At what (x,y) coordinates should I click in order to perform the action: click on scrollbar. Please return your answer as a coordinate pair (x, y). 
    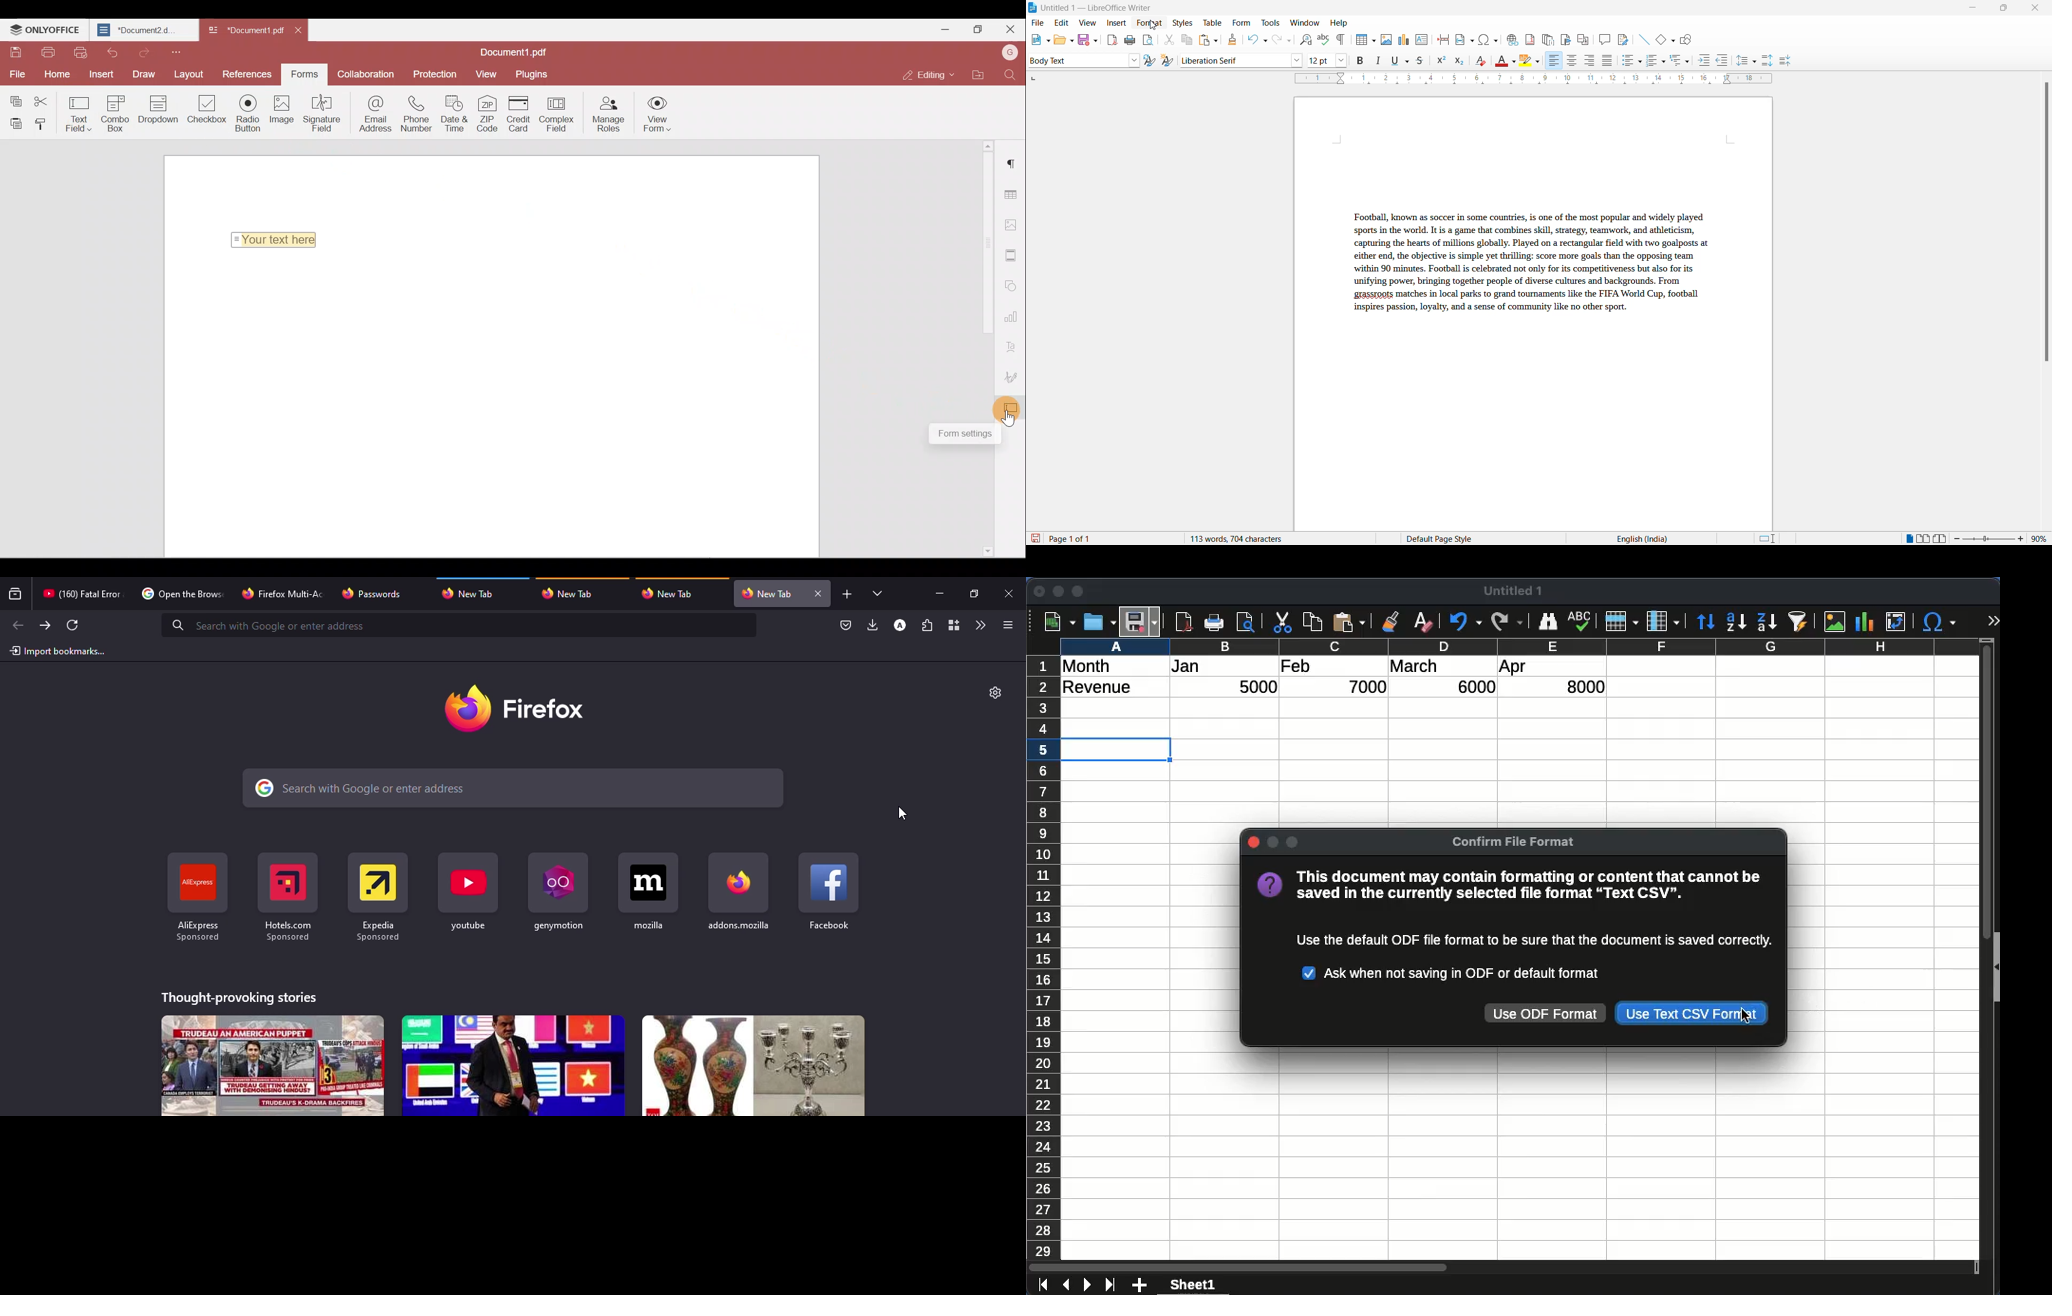
    Looking at the image, I should click on (2046, 227).